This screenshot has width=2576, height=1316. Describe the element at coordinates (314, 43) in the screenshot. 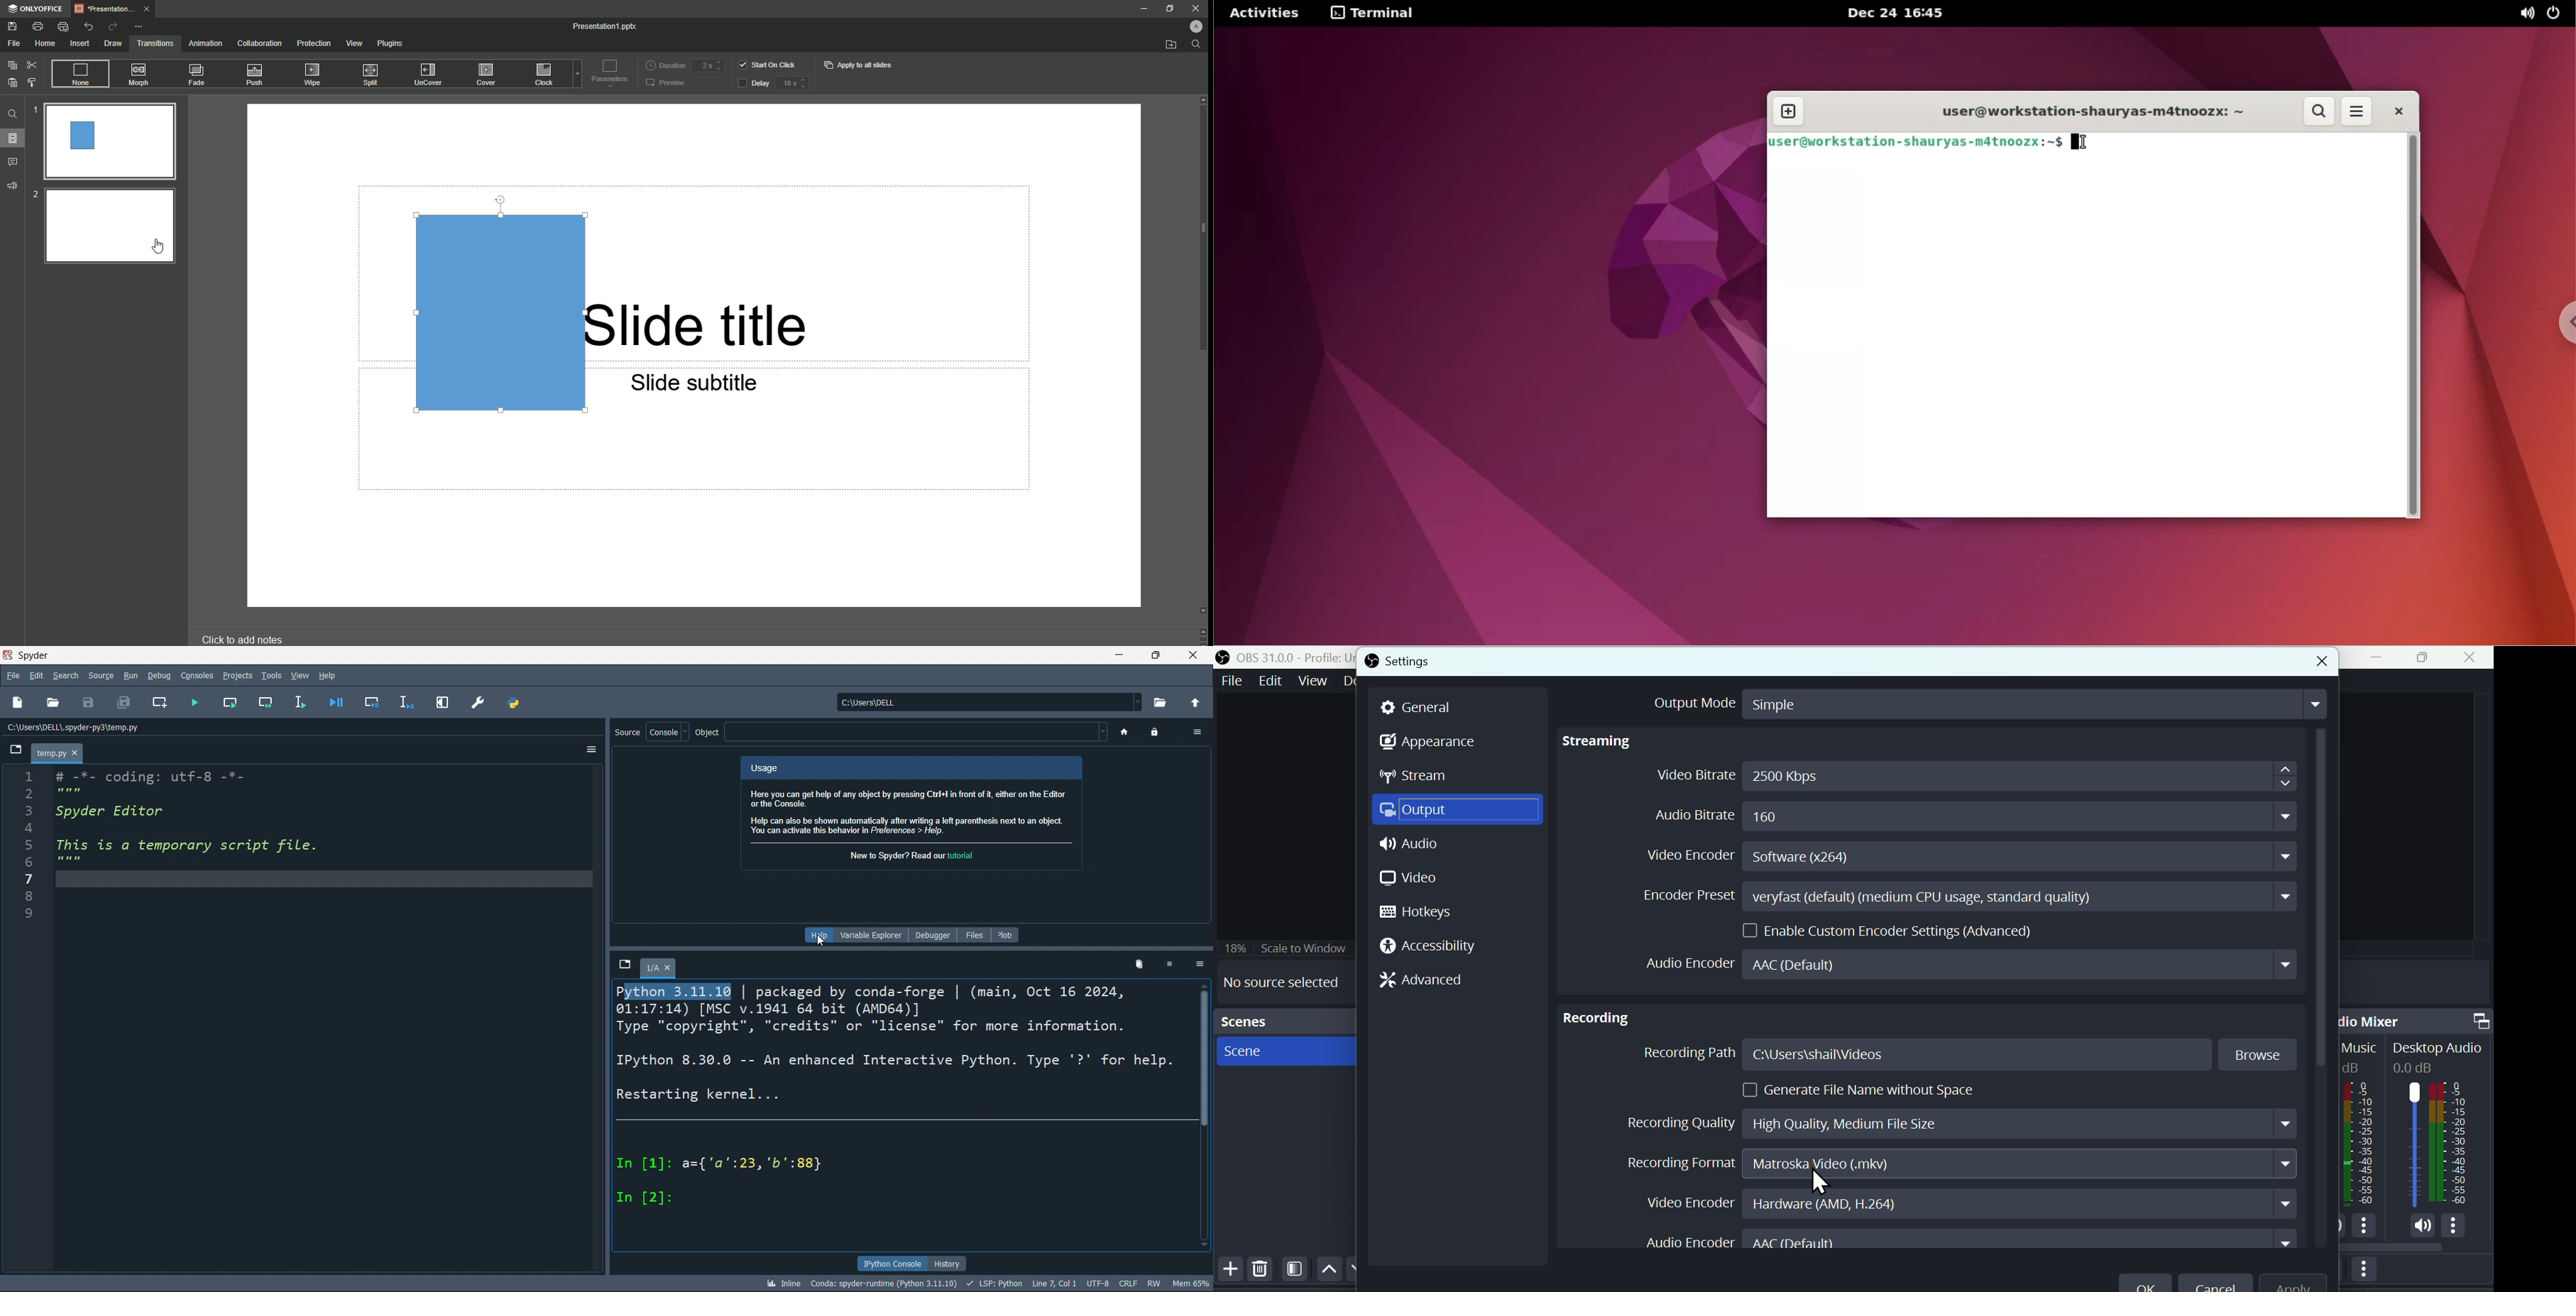

I see `Protection` at that location.